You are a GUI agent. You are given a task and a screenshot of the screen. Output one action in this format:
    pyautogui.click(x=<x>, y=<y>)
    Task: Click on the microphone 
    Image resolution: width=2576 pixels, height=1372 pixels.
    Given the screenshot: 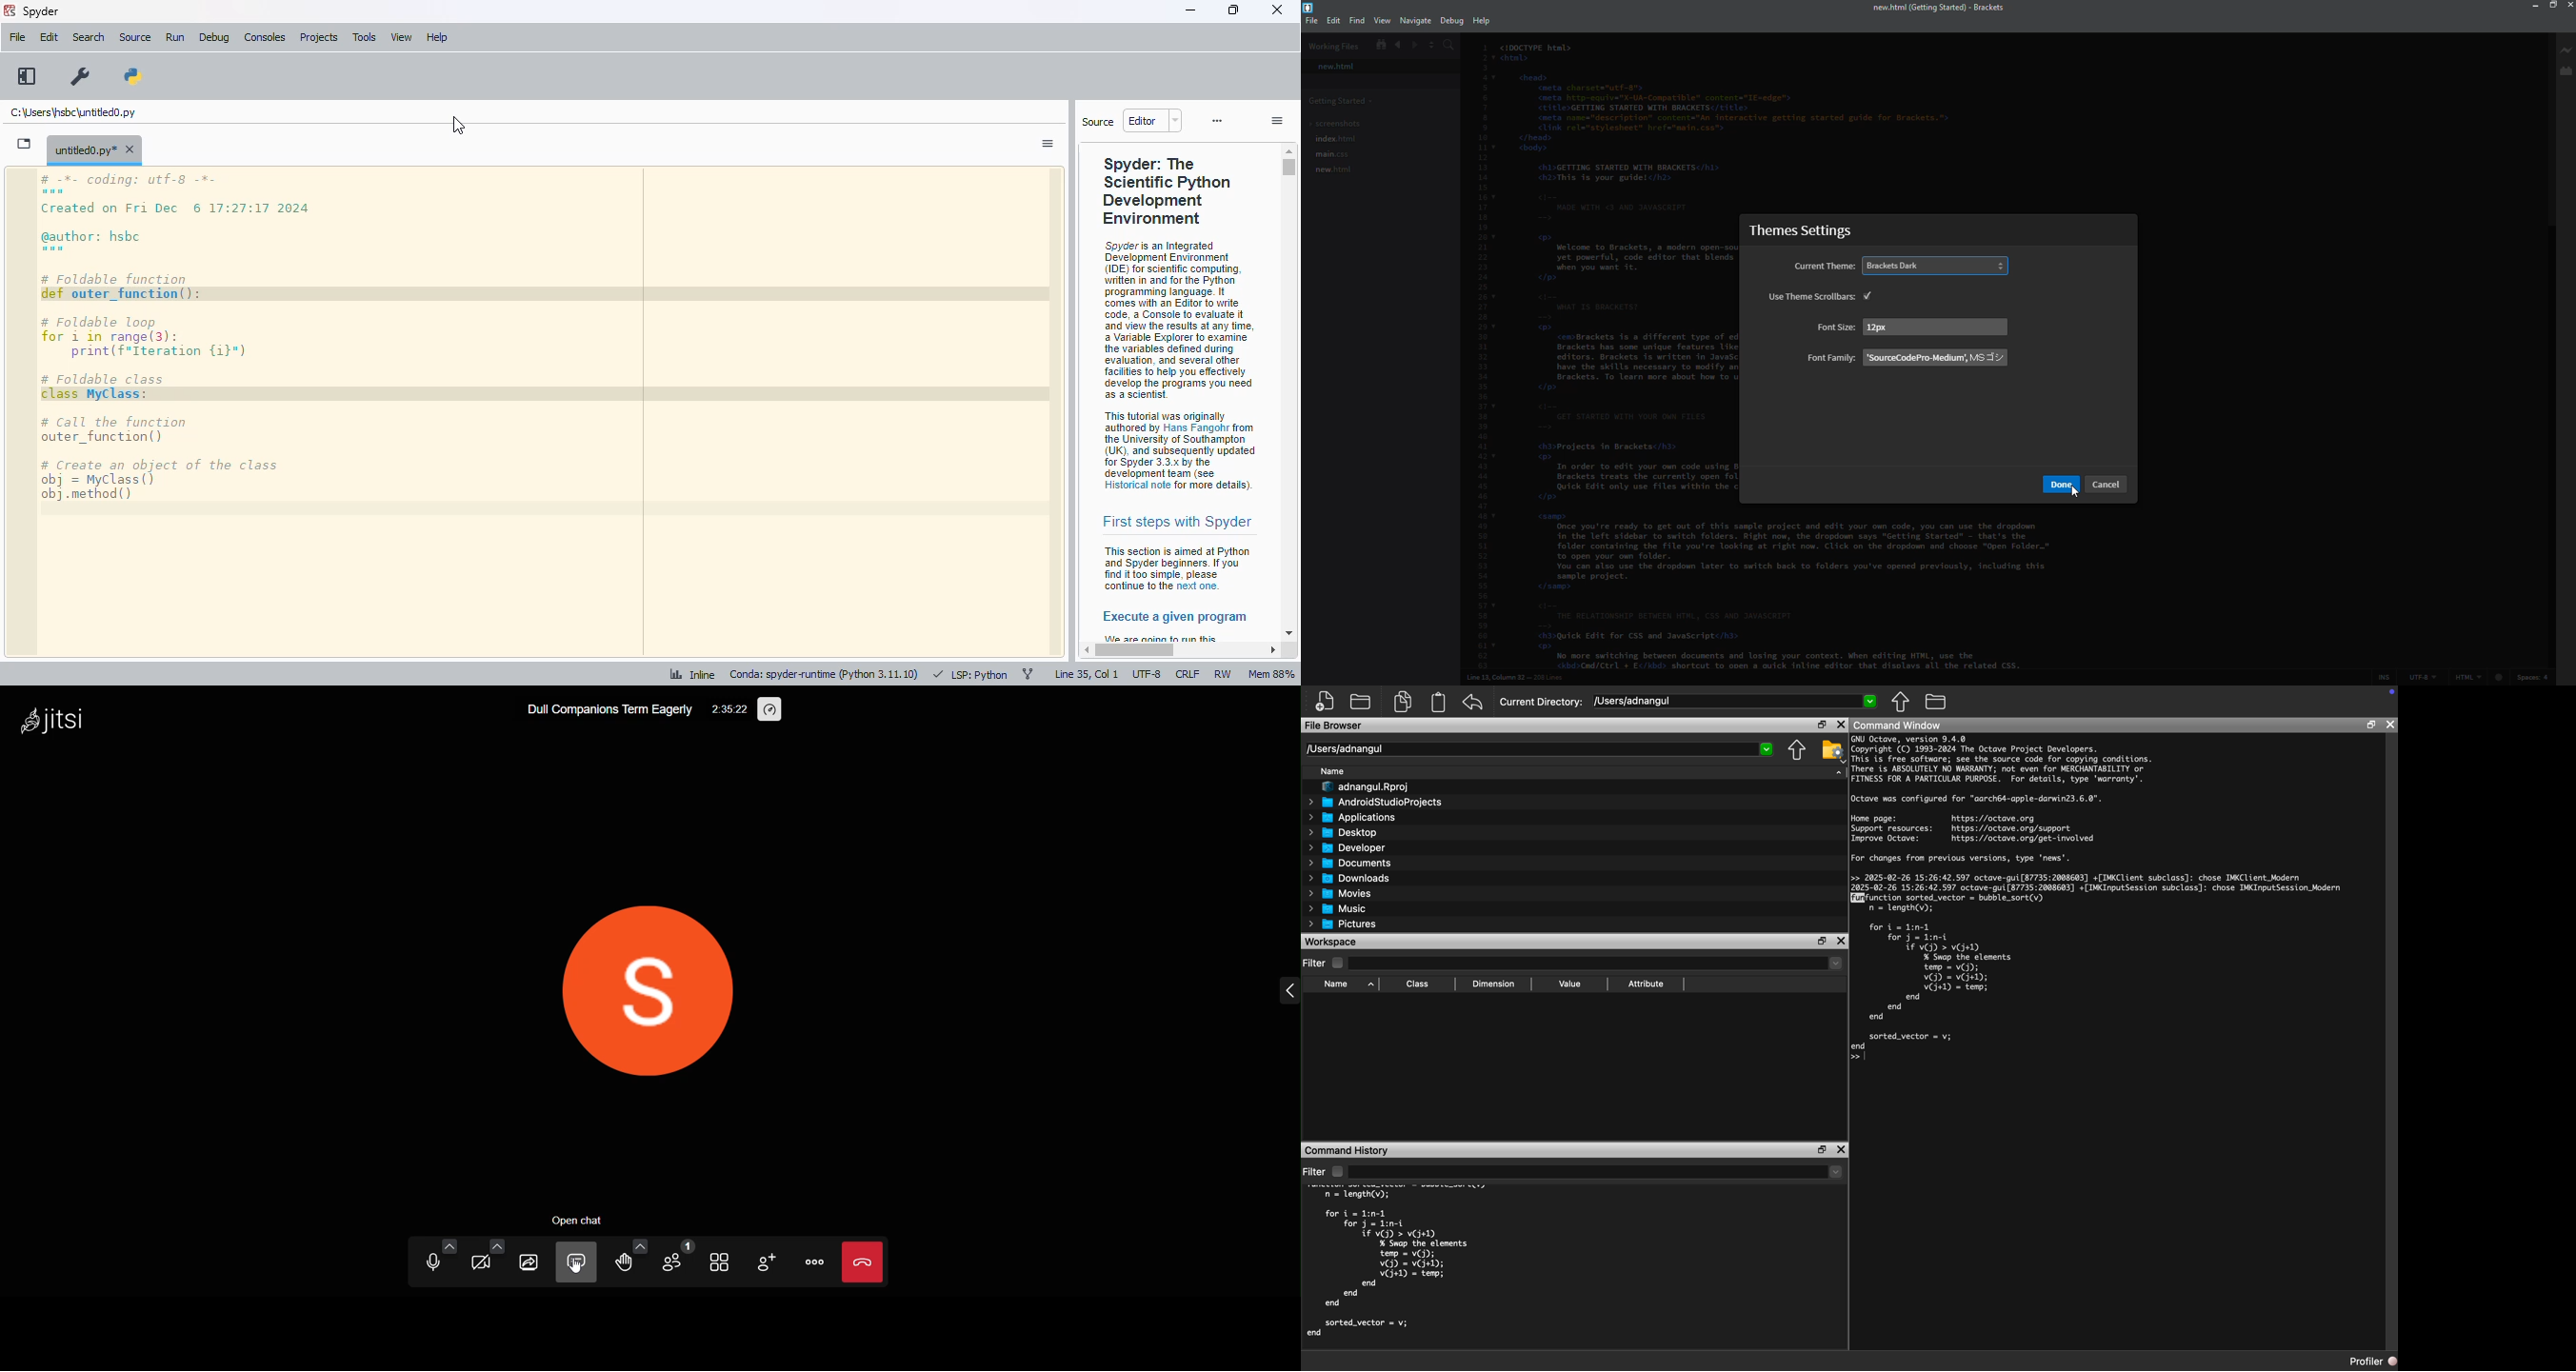 What is the action you would take?
    pyautogui.click(x=431, y=1262)
    